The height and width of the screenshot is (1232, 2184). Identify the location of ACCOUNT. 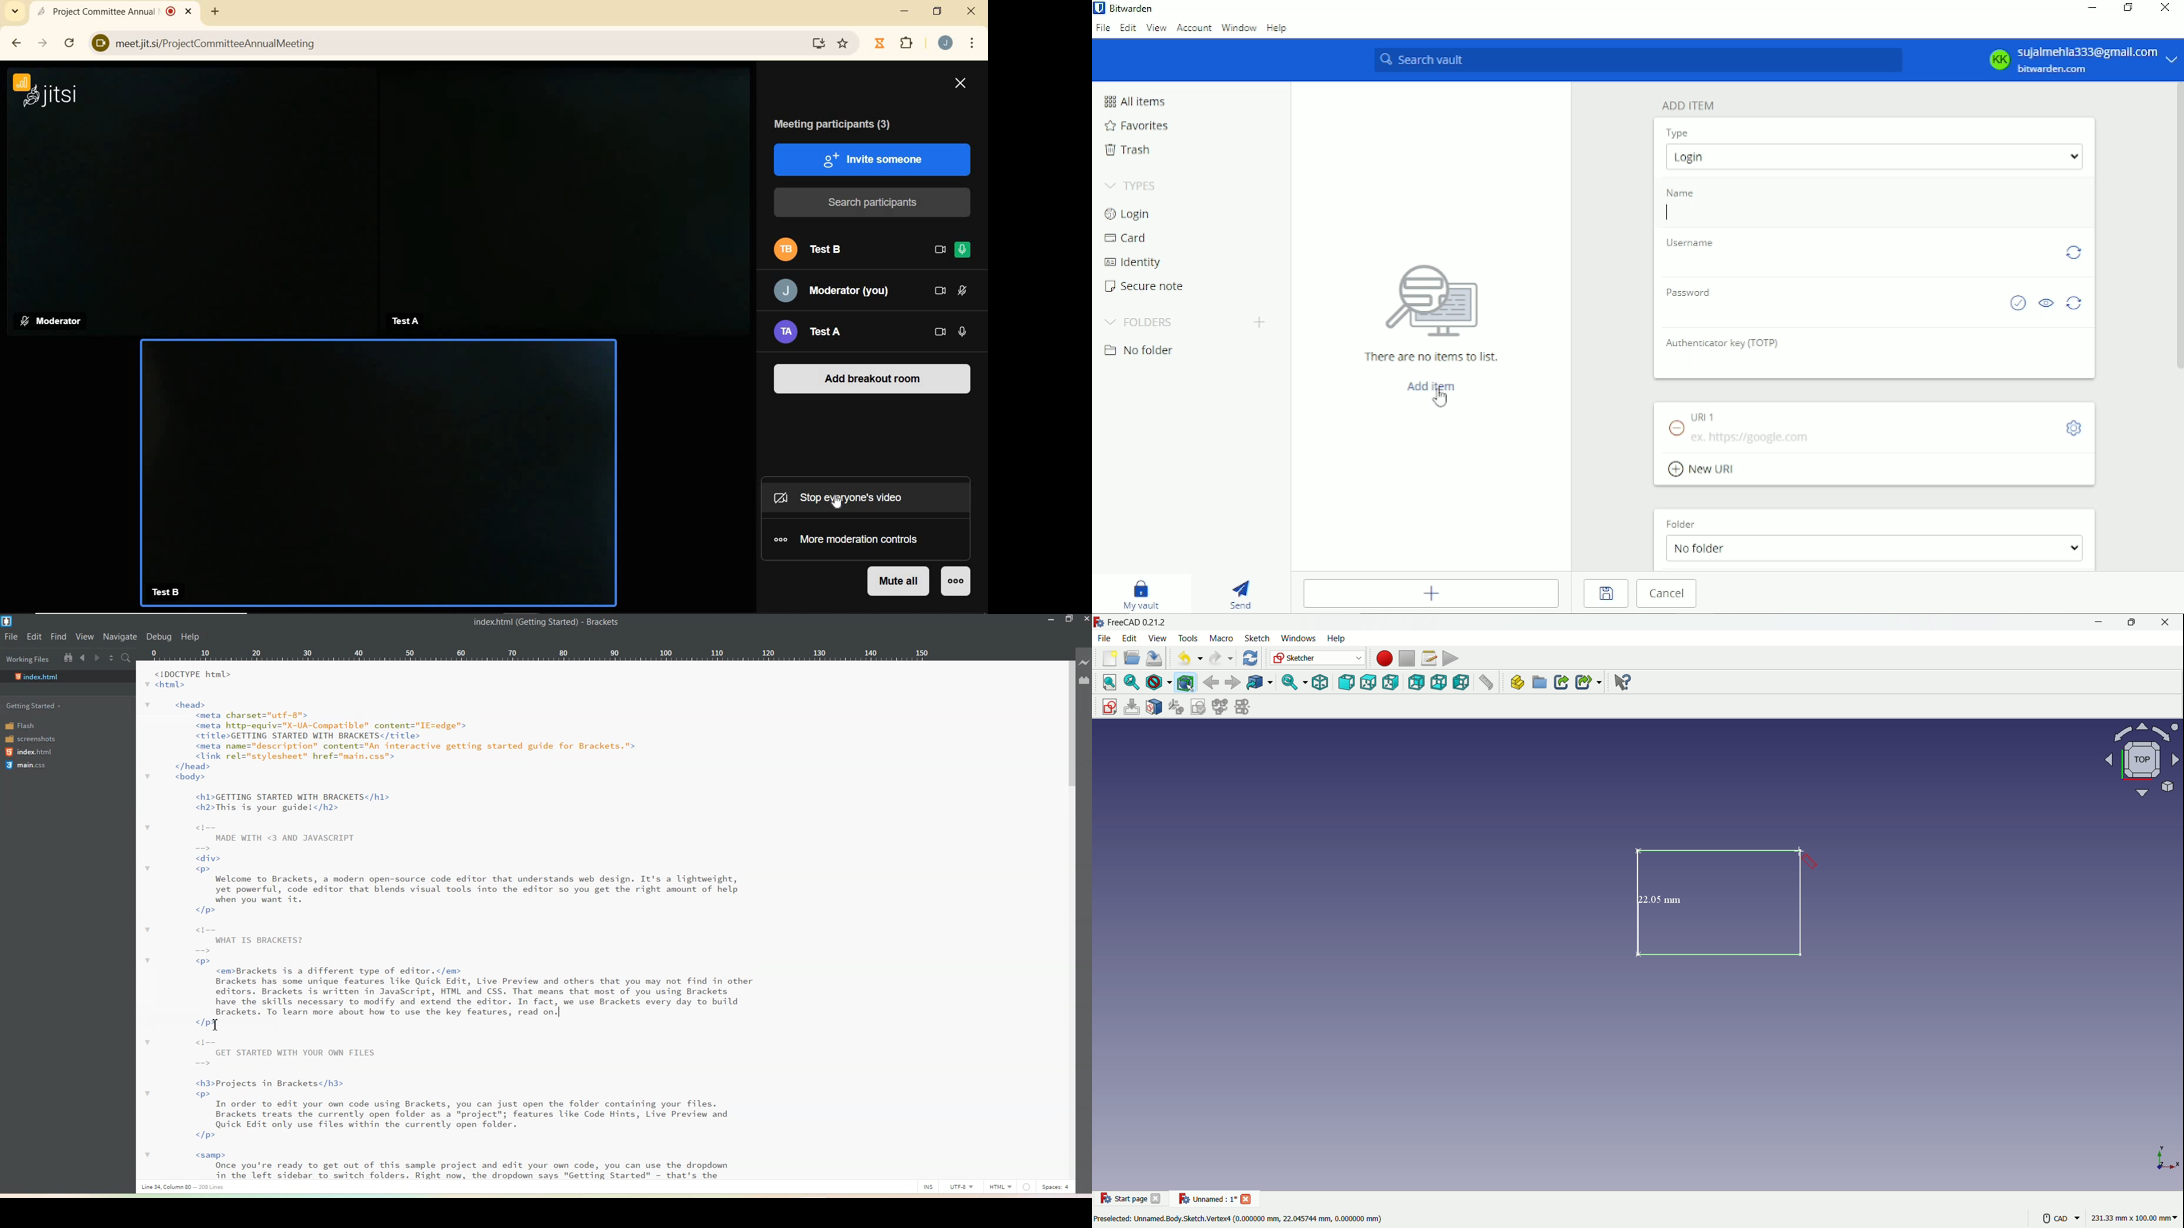
(946, 44).